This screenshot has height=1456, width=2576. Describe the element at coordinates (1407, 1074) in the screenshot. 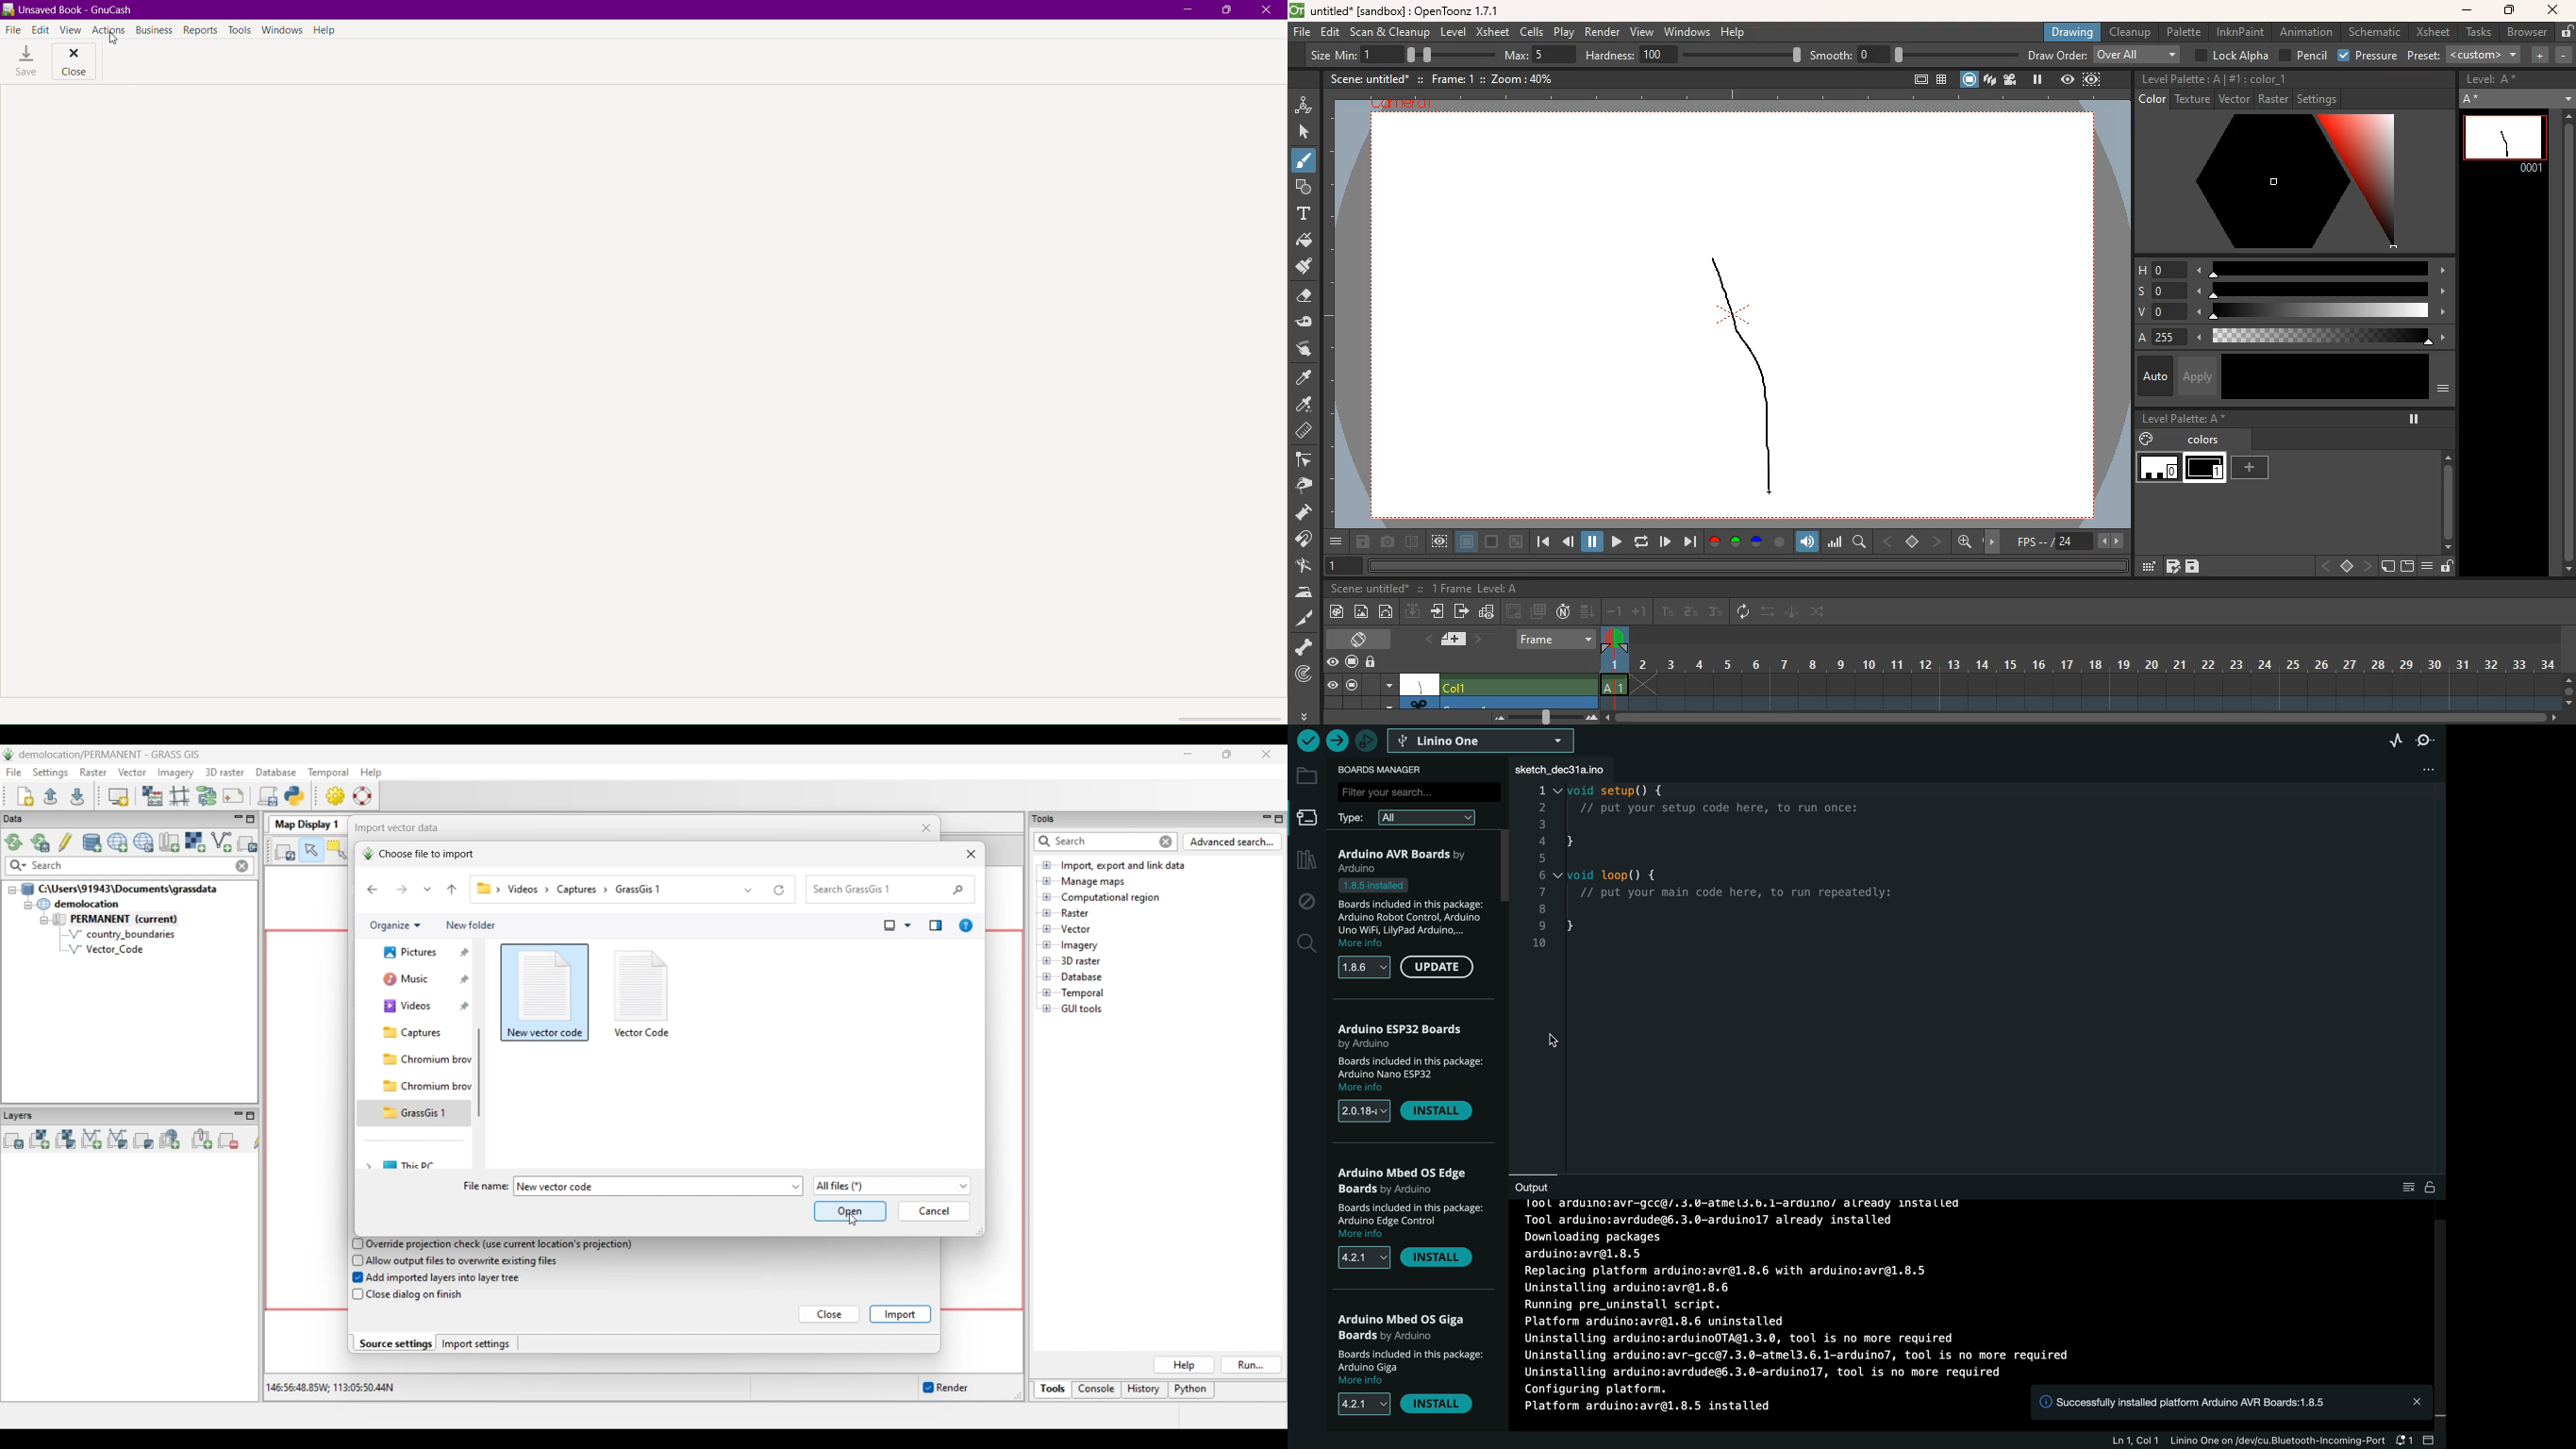

I see `description` at that location.